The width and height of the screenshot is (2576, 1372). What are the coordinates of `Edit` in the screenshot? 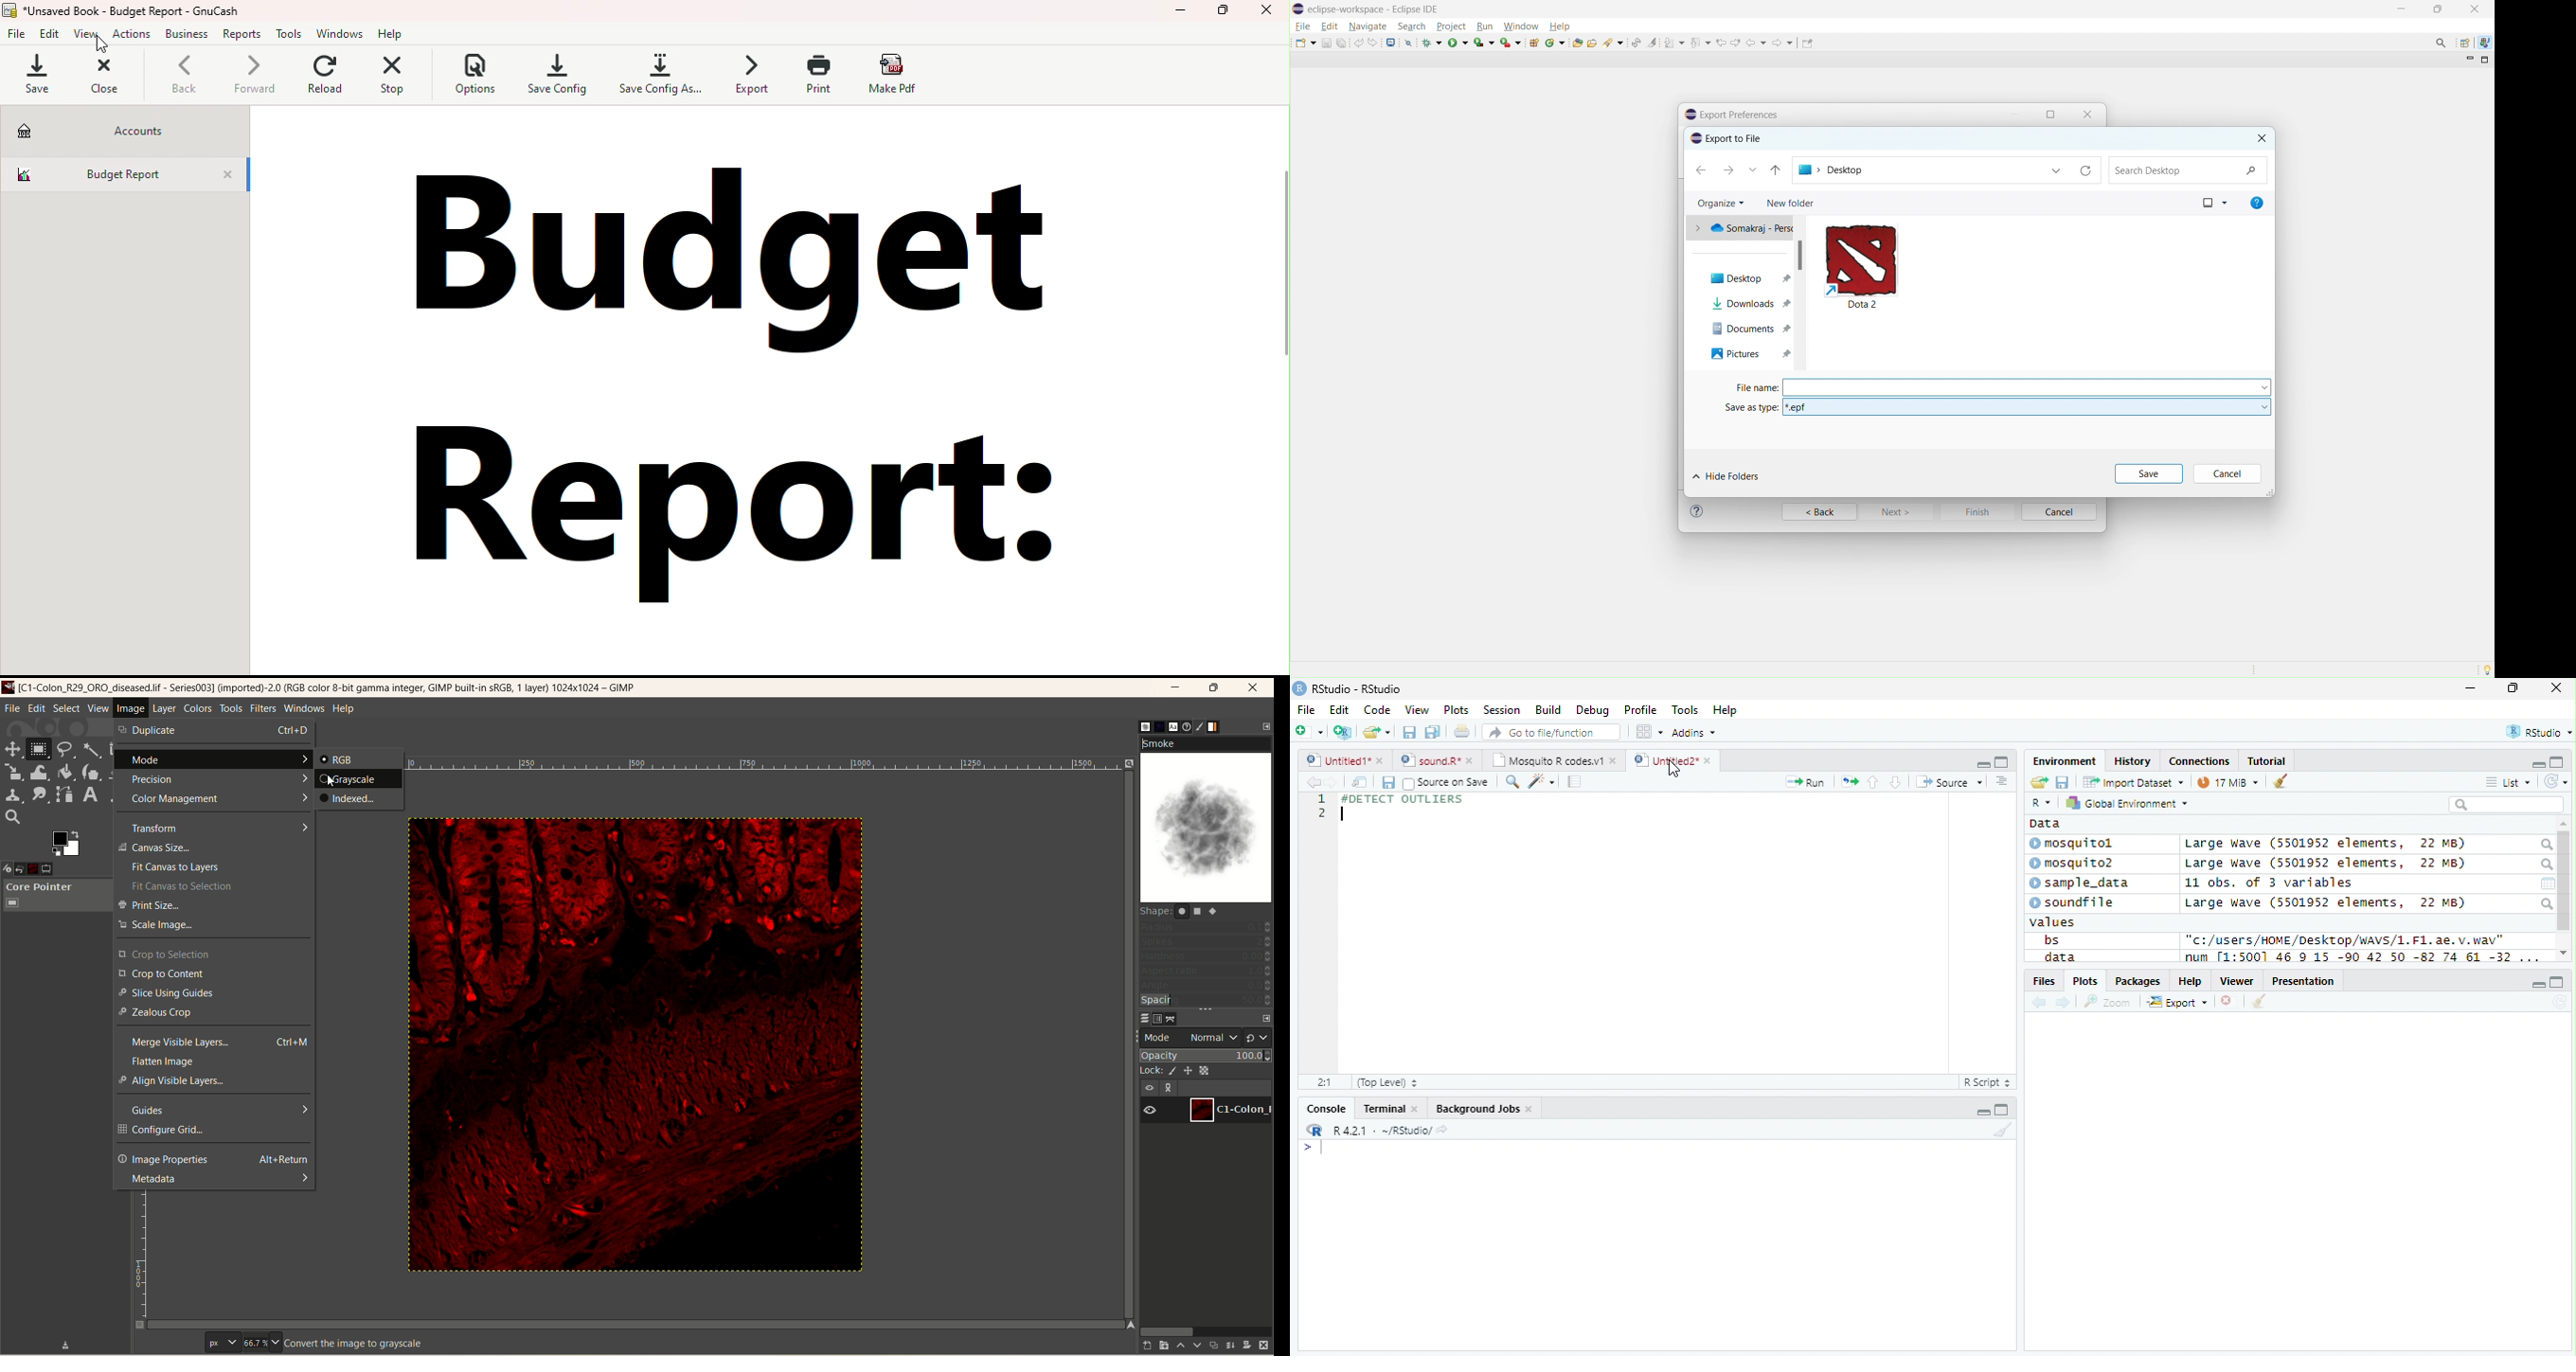 It's located at (1340, 710).